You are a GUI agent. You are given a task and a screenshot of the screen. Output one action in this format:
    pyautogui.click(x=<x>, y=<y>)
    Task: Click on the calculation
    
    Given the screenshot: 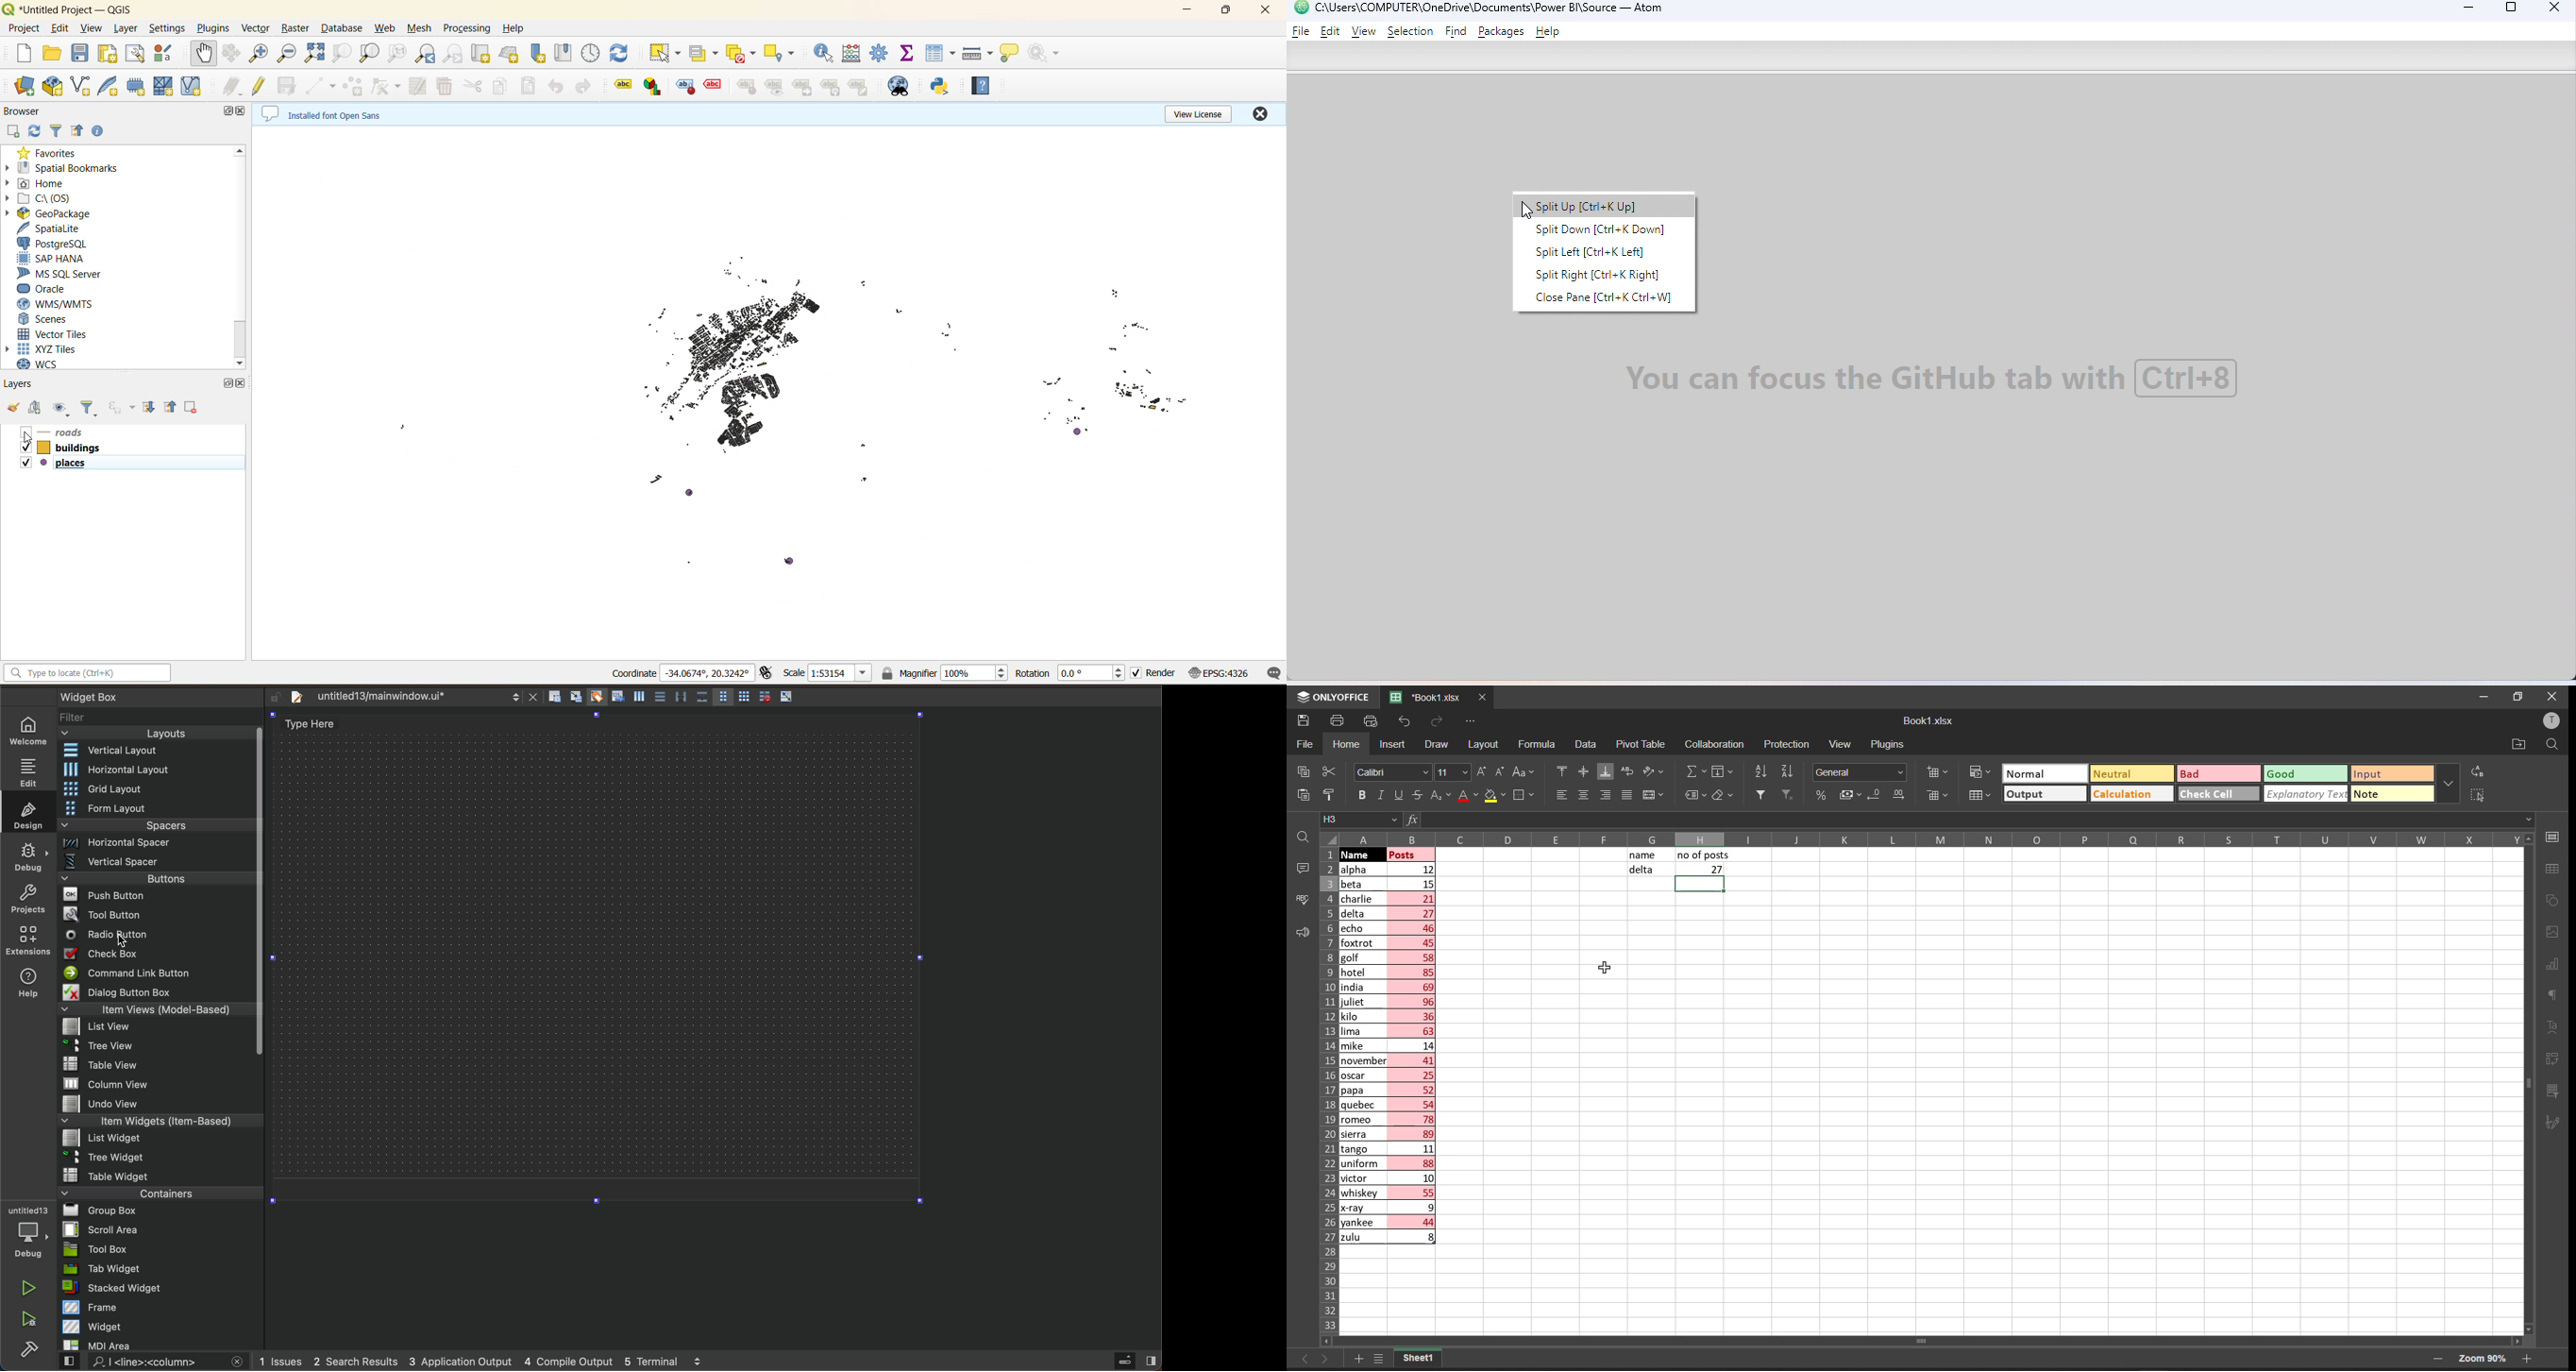 What is the action you would take?
    pyautogui.click(x=2129, y=794)
    